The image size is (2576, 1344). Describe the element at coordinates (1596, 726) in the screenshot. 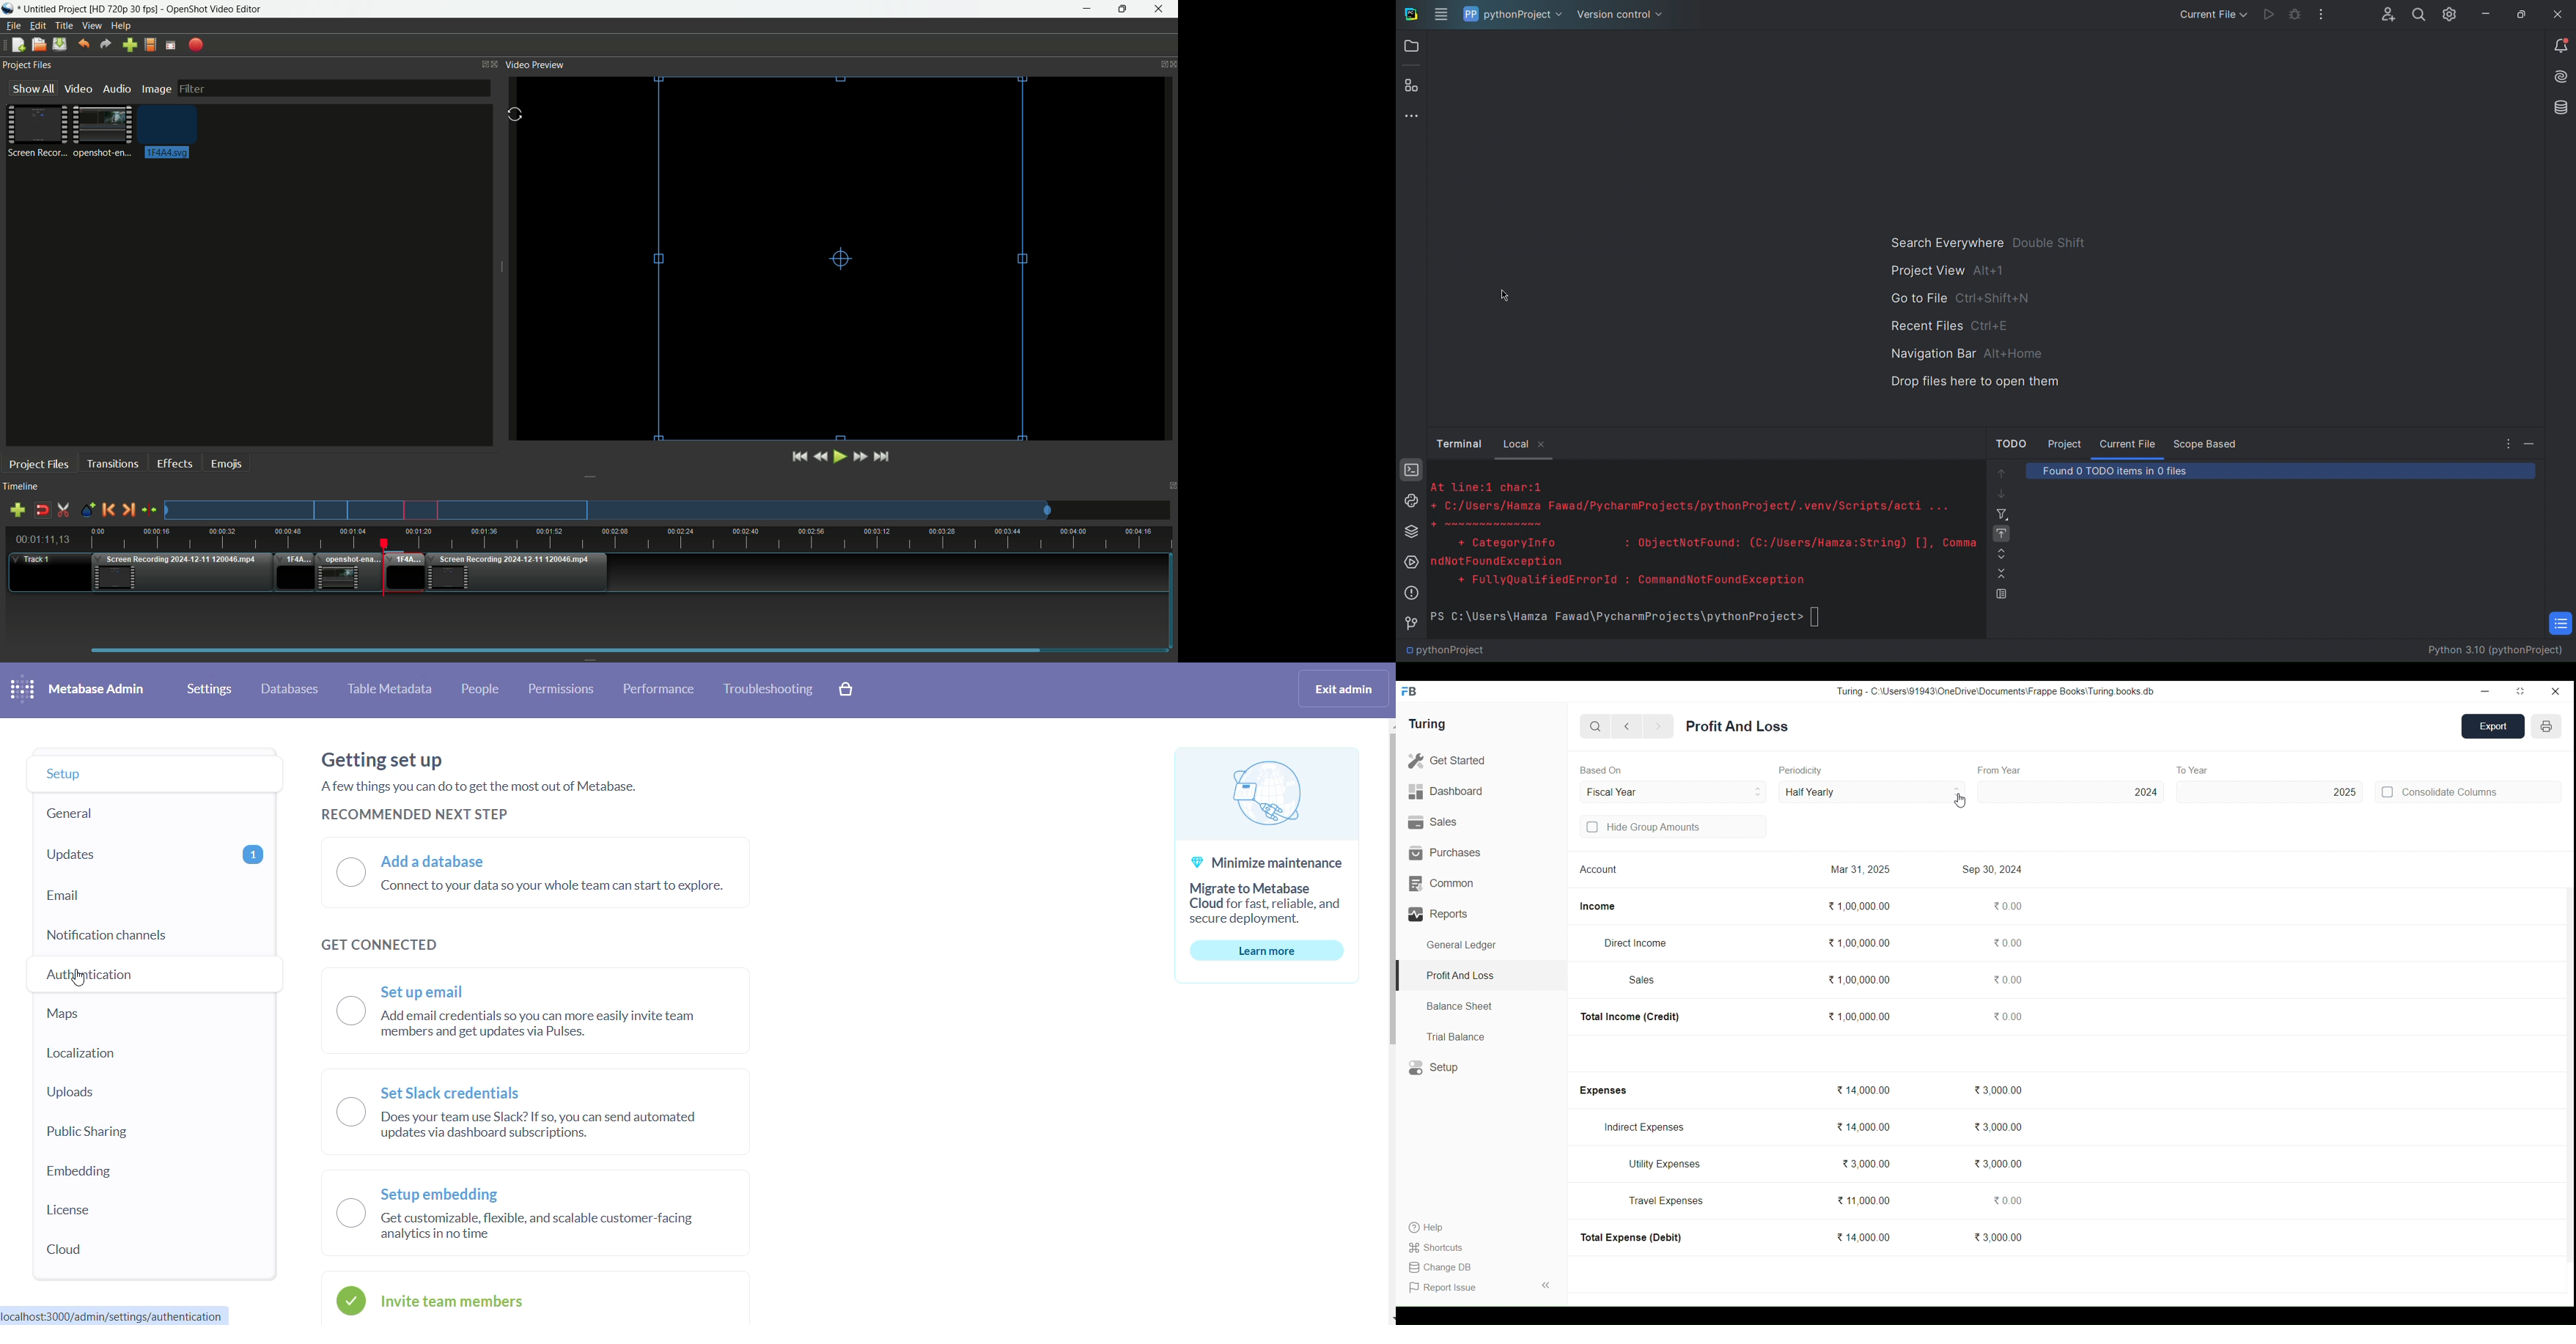

I see `Search` at that location.